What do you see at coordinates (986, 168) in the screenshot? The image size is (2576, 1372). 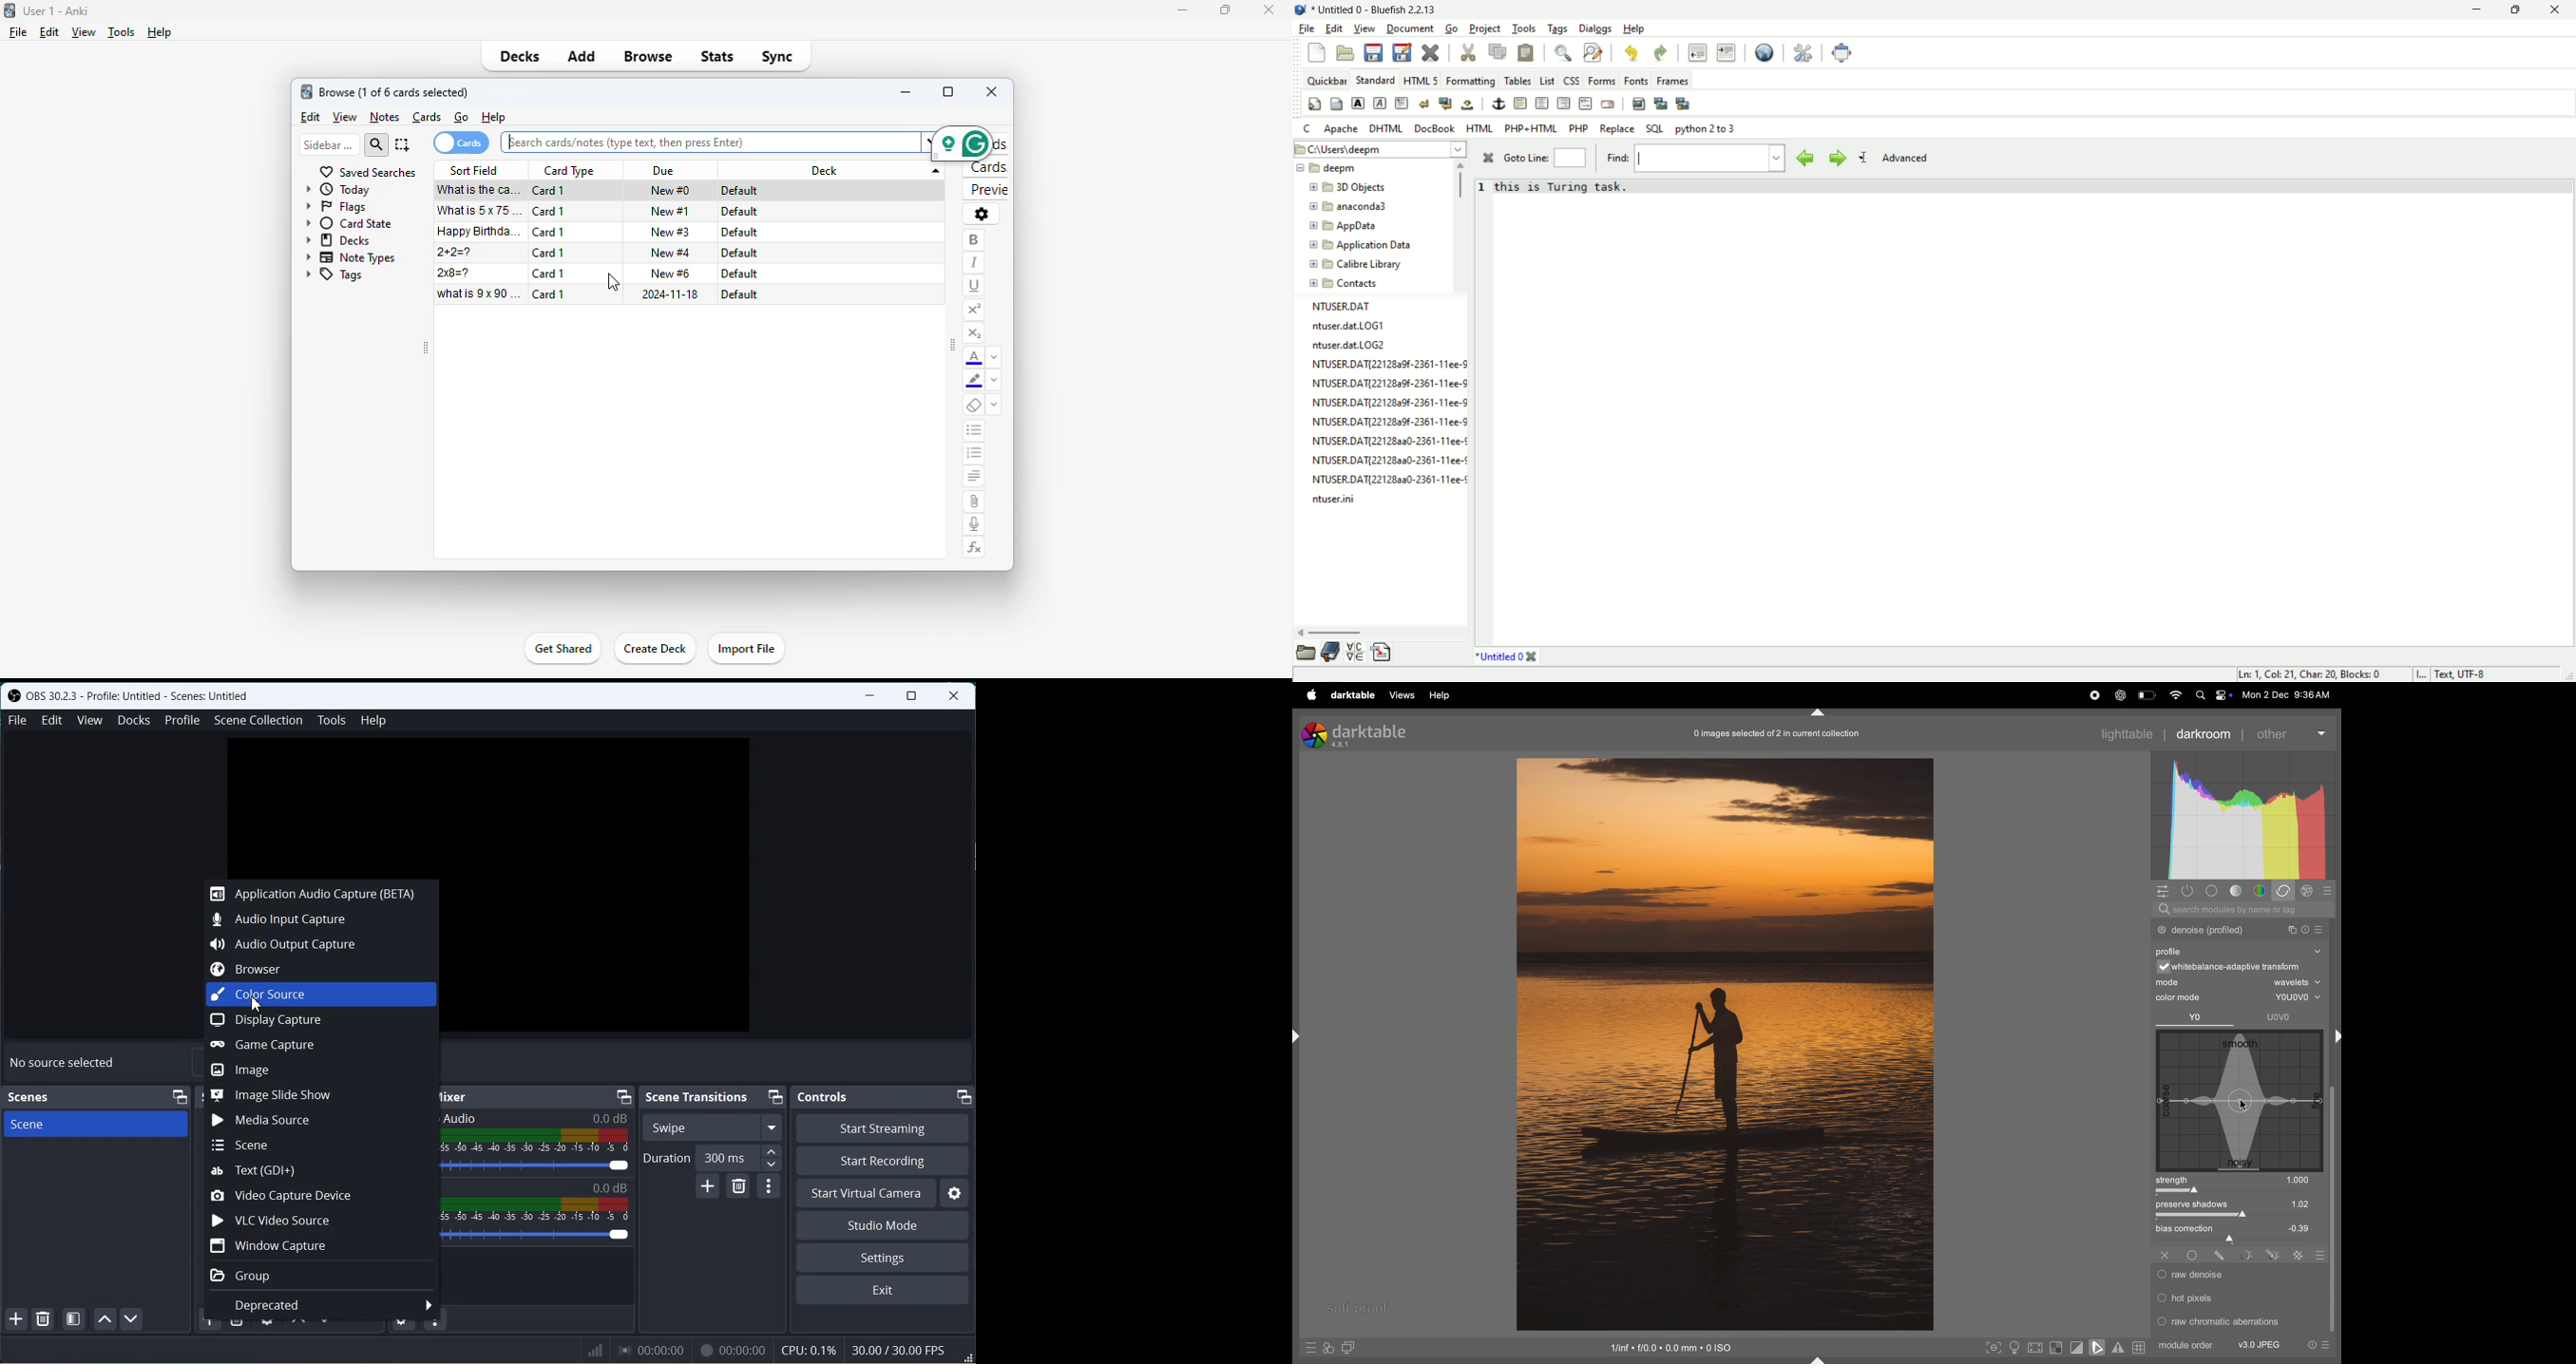 I see `cards` at bounding box center [986, 168].